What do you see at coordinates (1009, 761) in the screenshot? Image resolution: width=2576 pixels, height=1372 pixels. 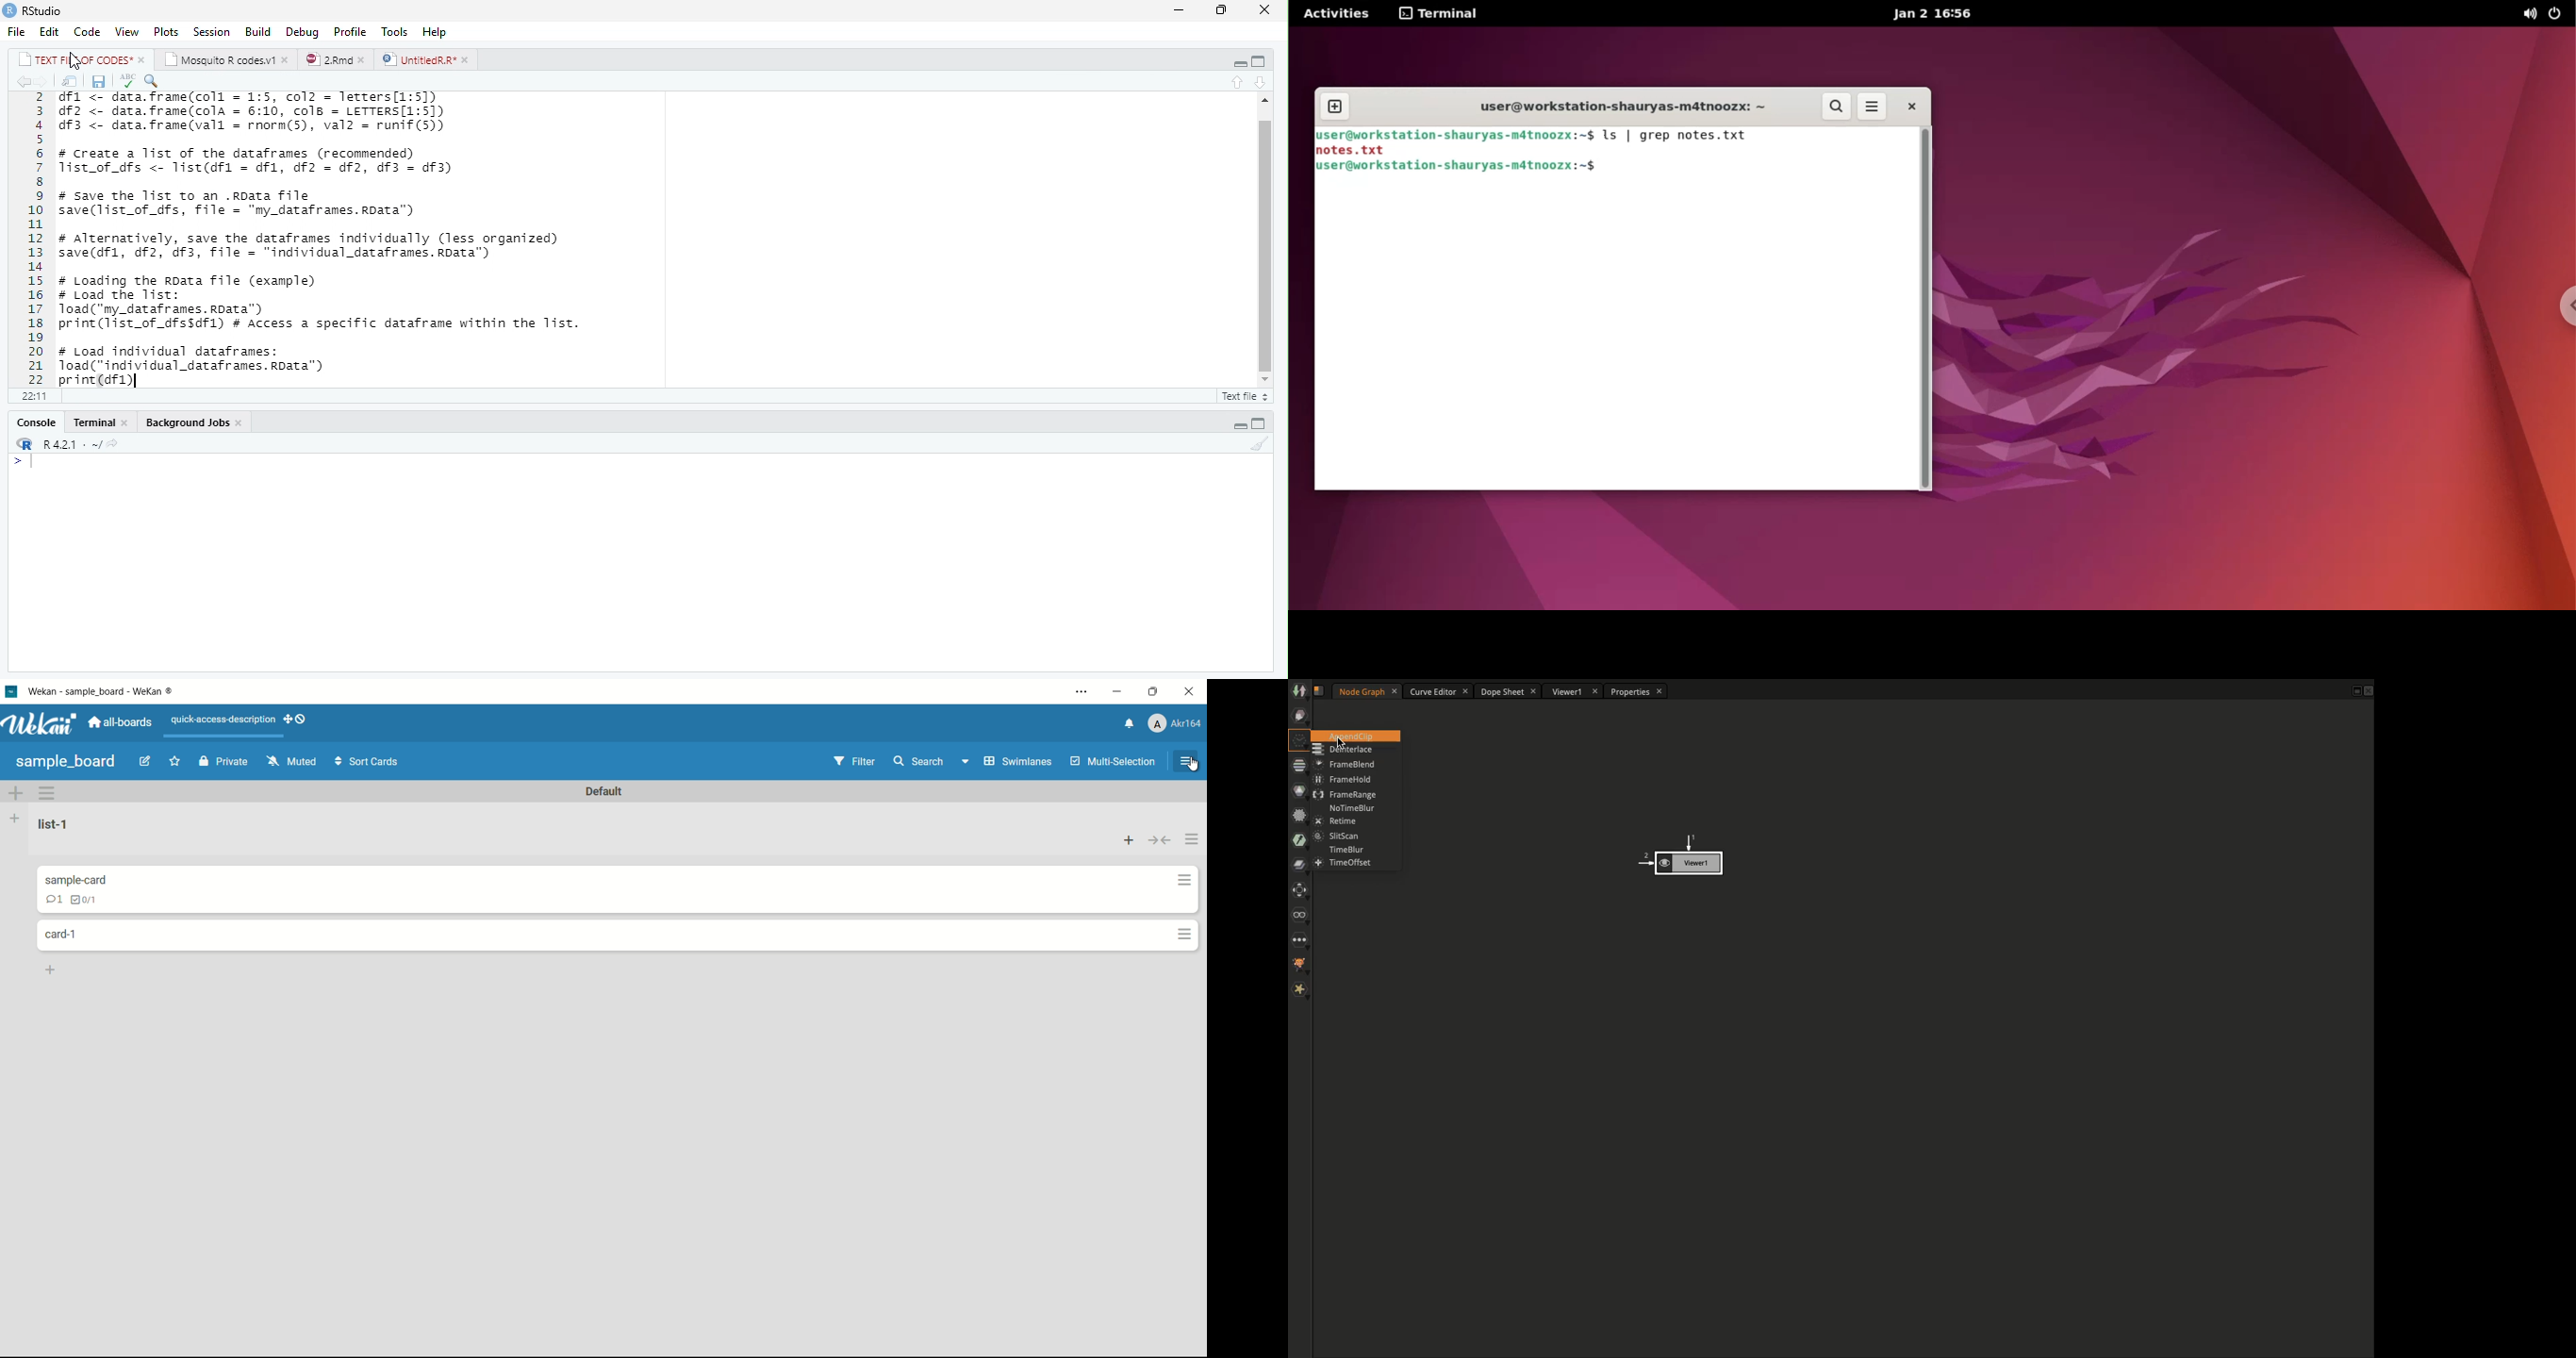 I see `swimlanes` at bounding box center [1009, 761].